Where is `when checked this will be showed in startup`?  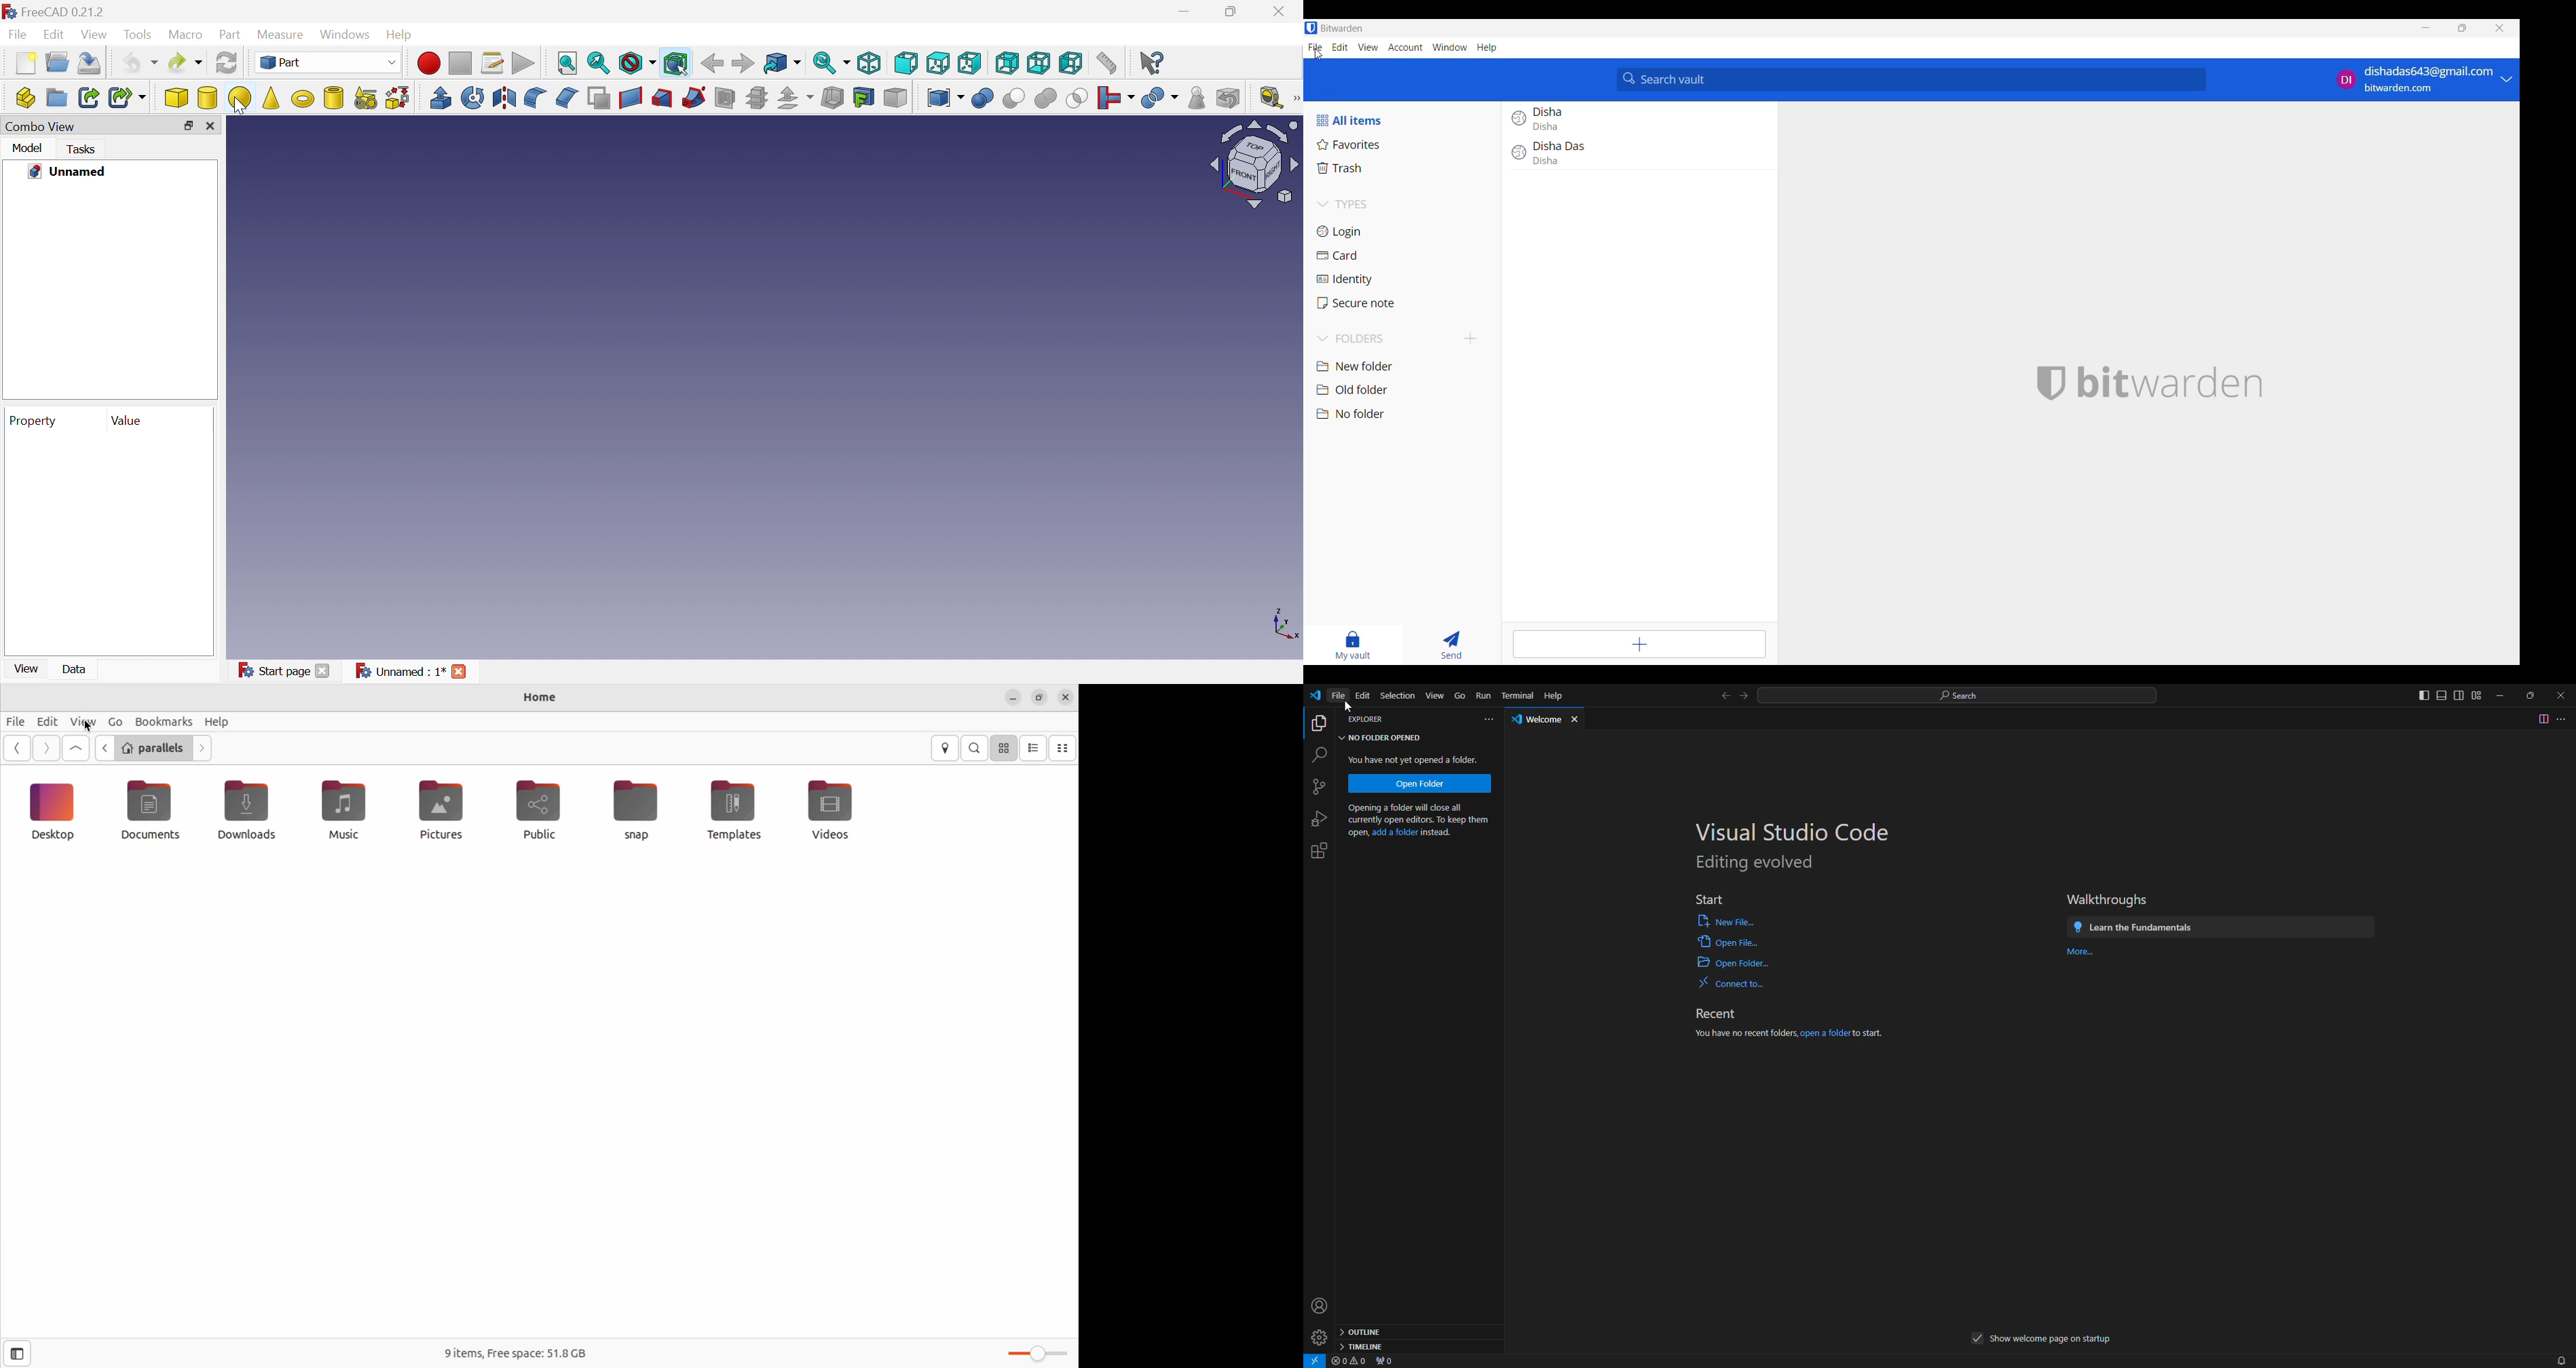
when checked this will be showed in startup is located at coordinates (1978, 1339).